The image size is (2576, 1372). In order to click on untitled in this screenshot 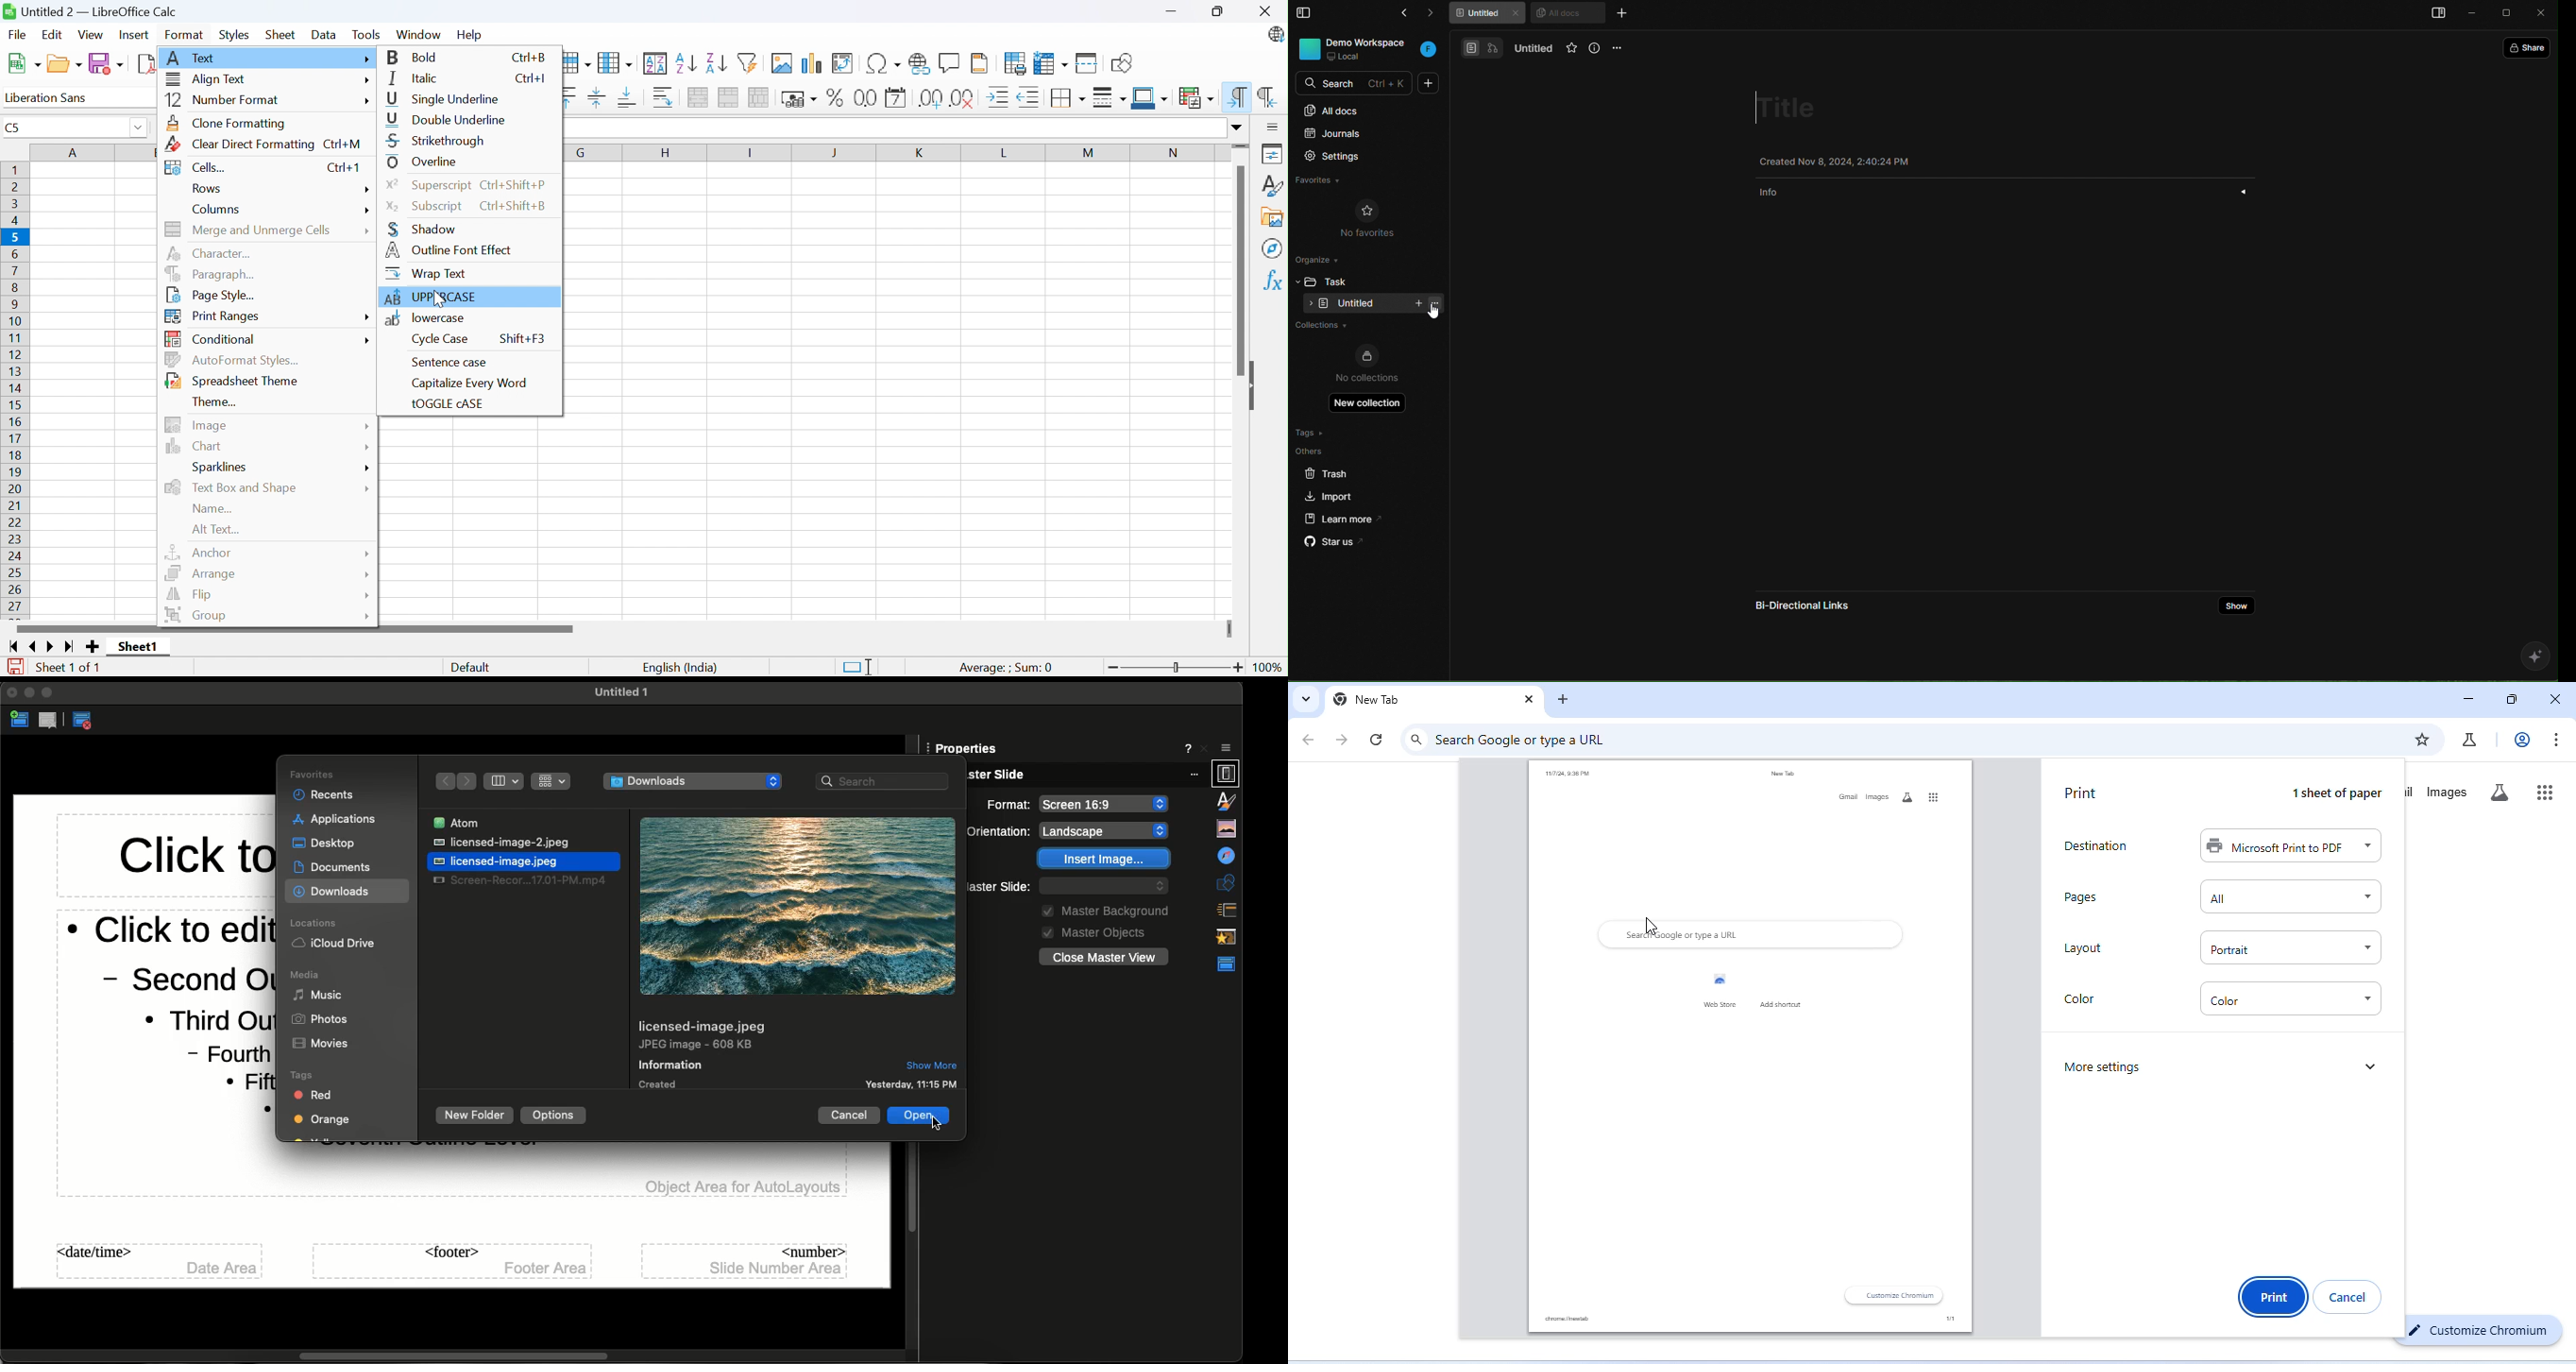, I will do `click(1490, 15)`.